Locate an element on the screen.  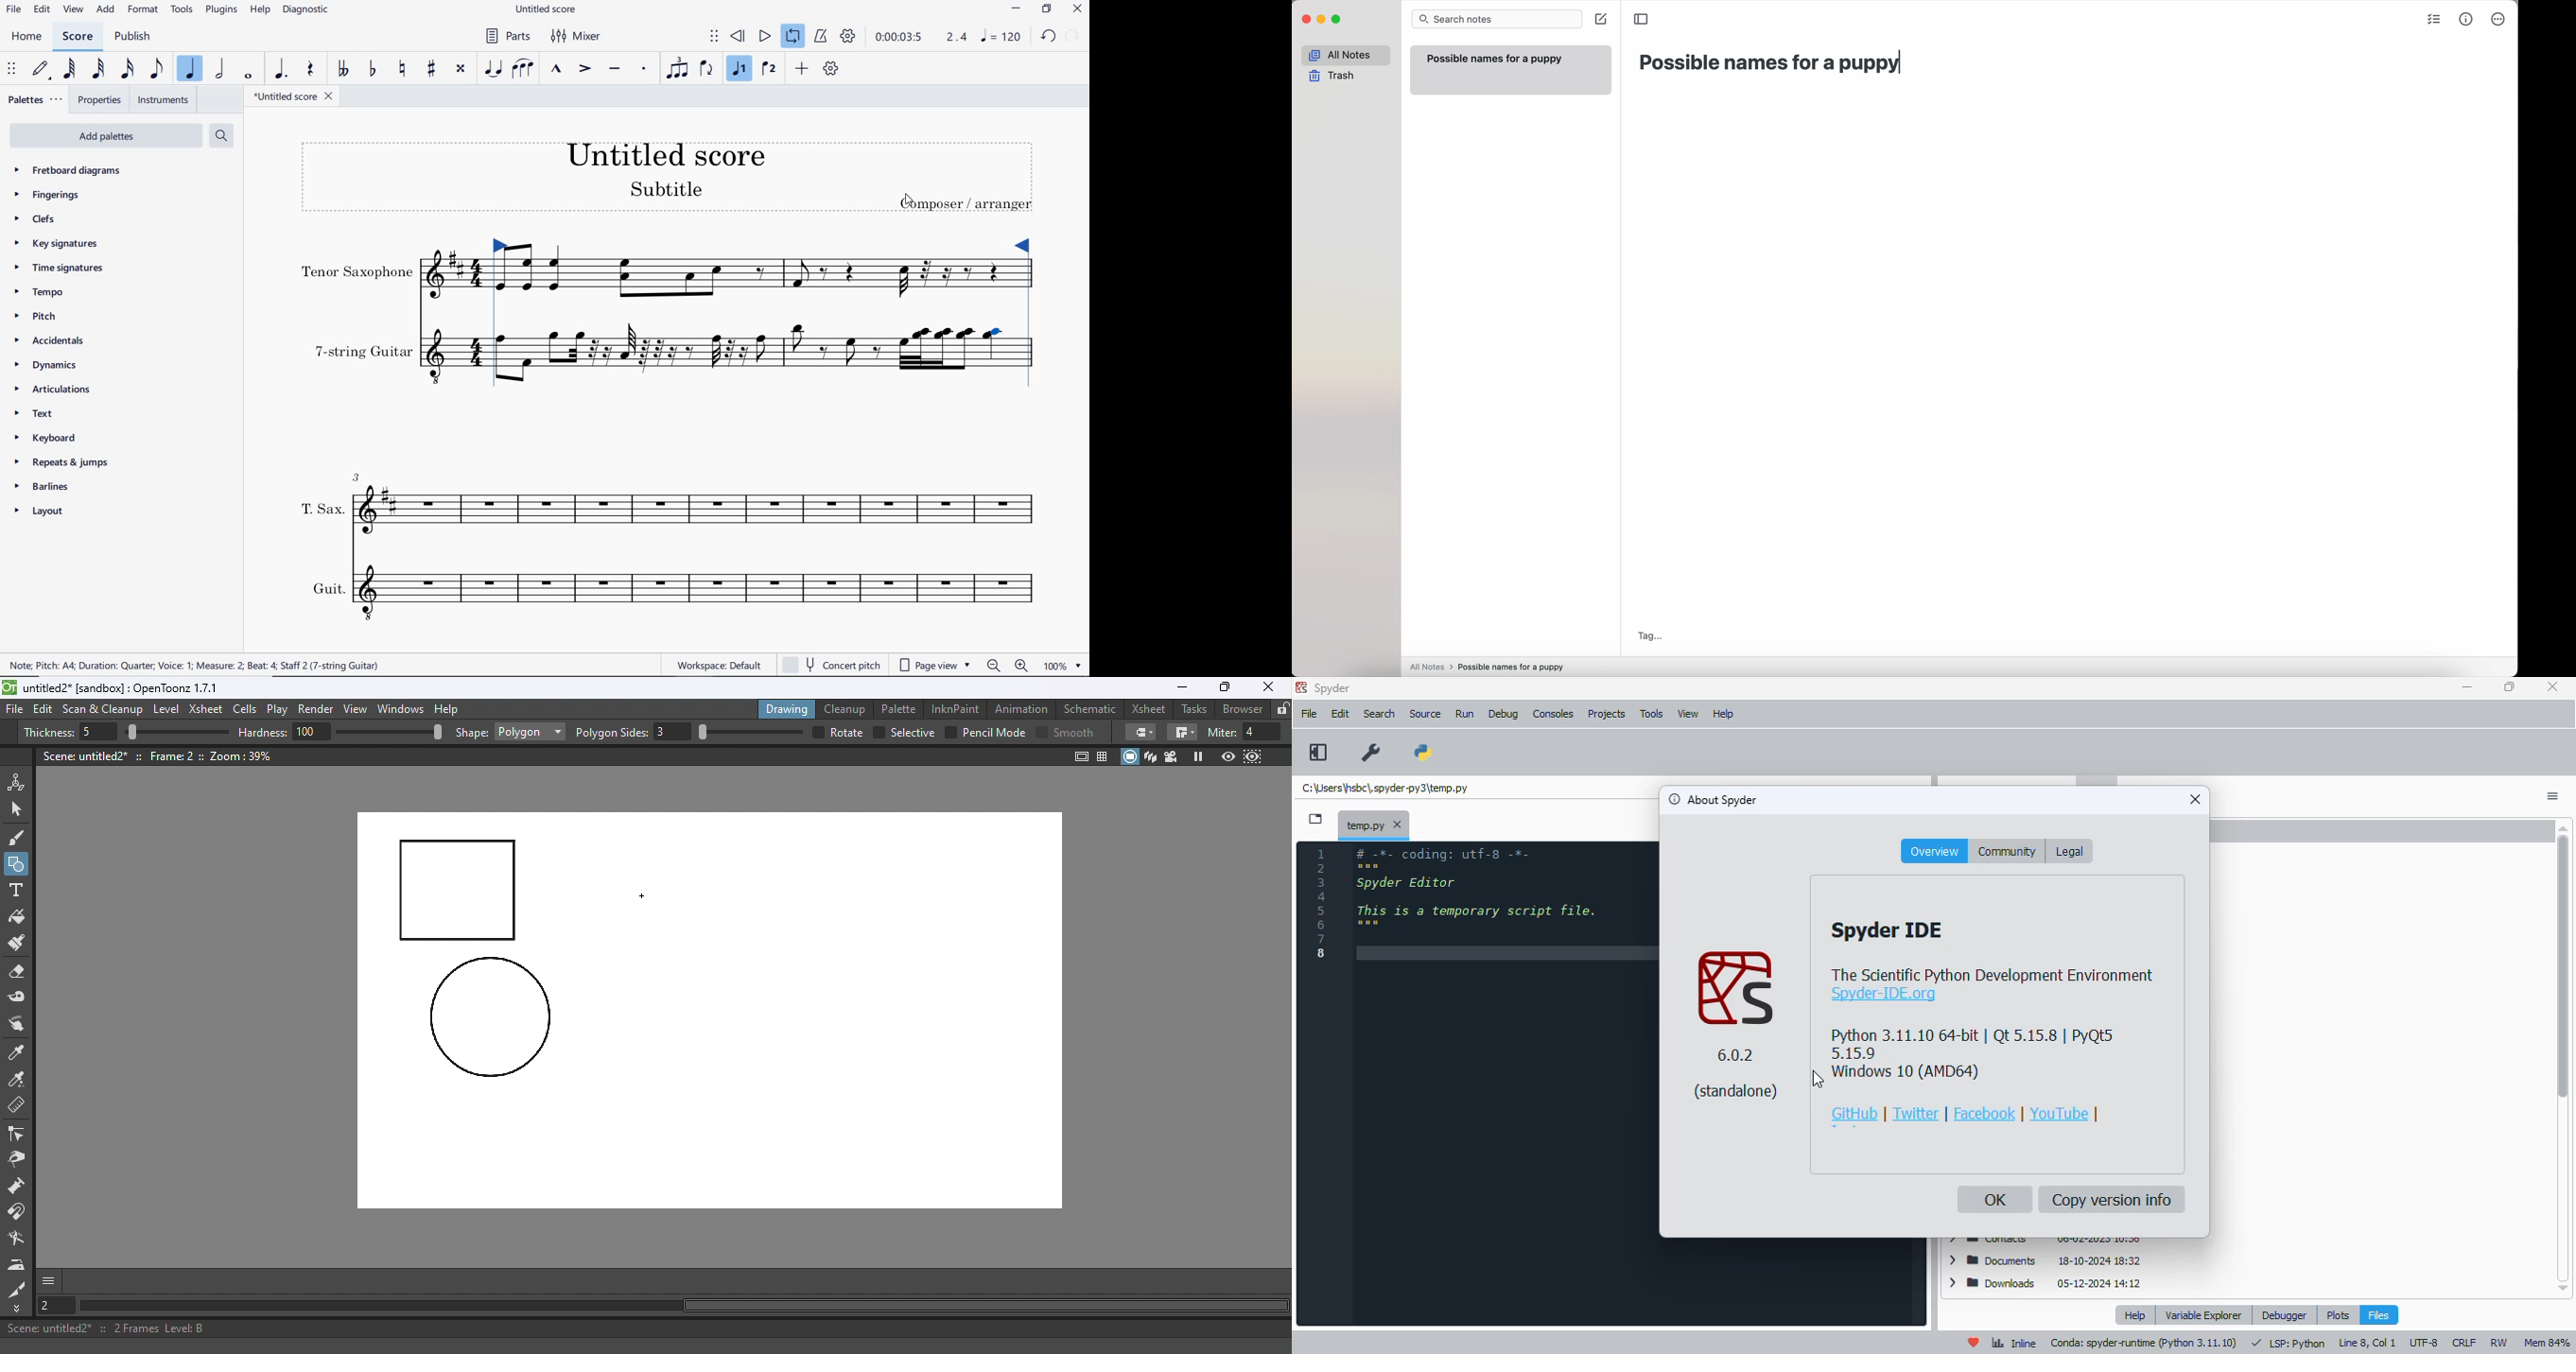
shape is located at coordinates (472, 734).